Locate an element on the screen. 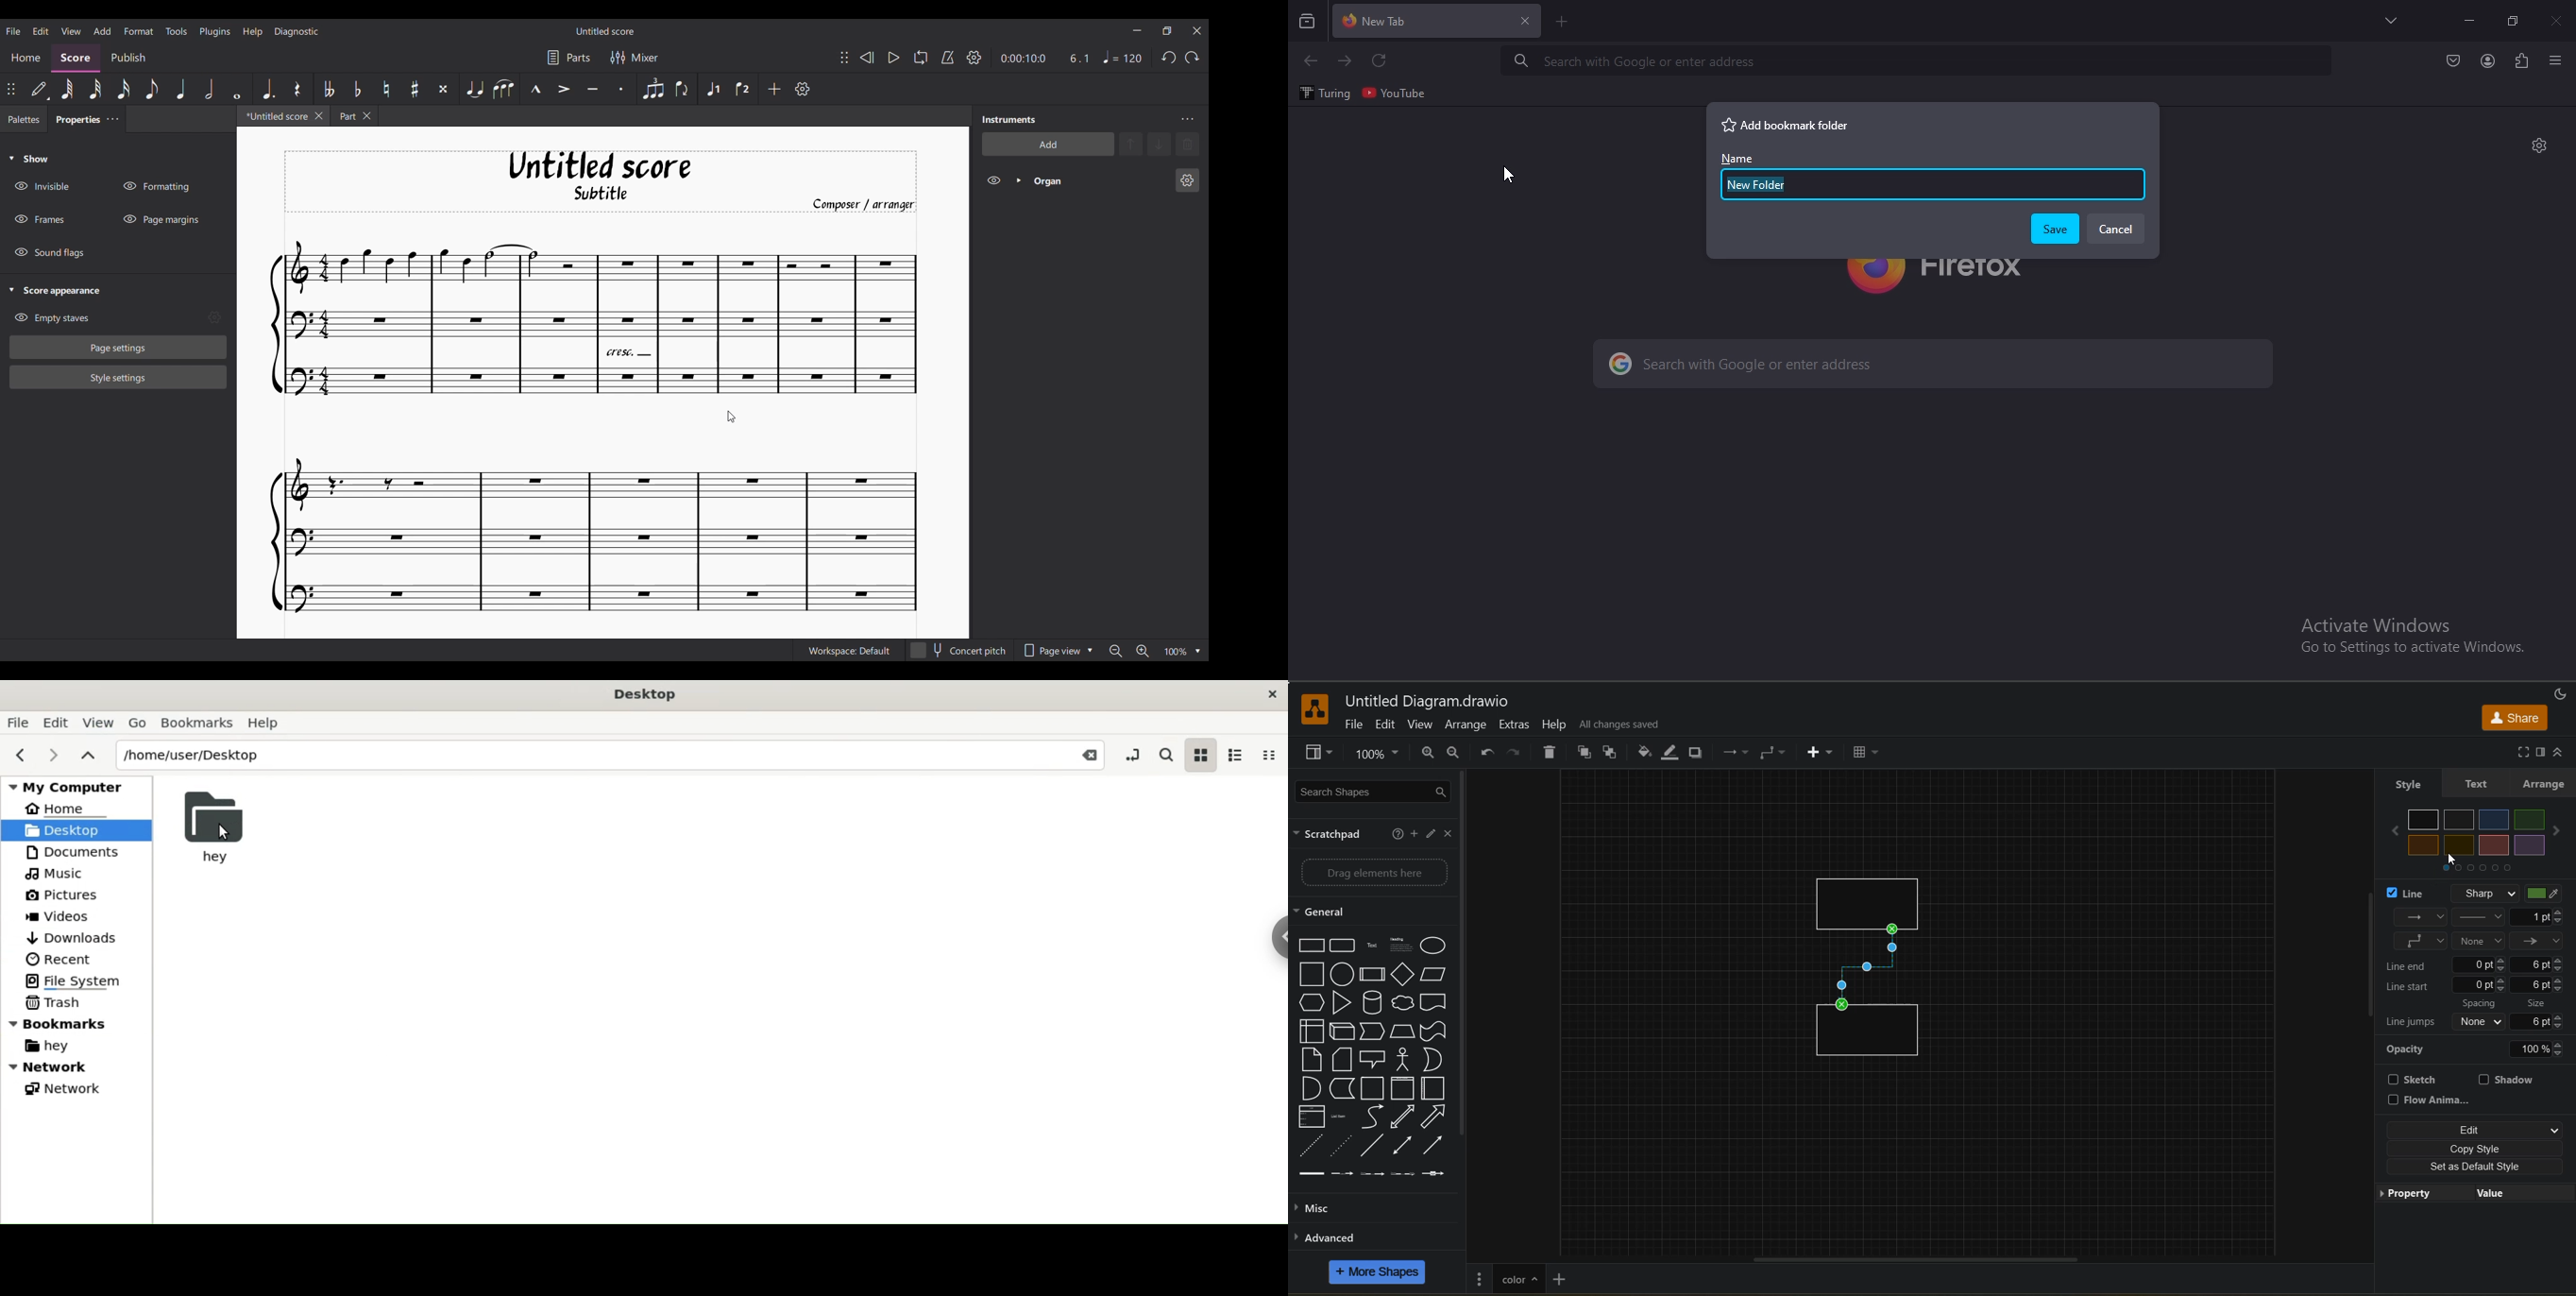 This screenshot has width=2576, height=1316. Line is located at coordinates (1371, 1146).